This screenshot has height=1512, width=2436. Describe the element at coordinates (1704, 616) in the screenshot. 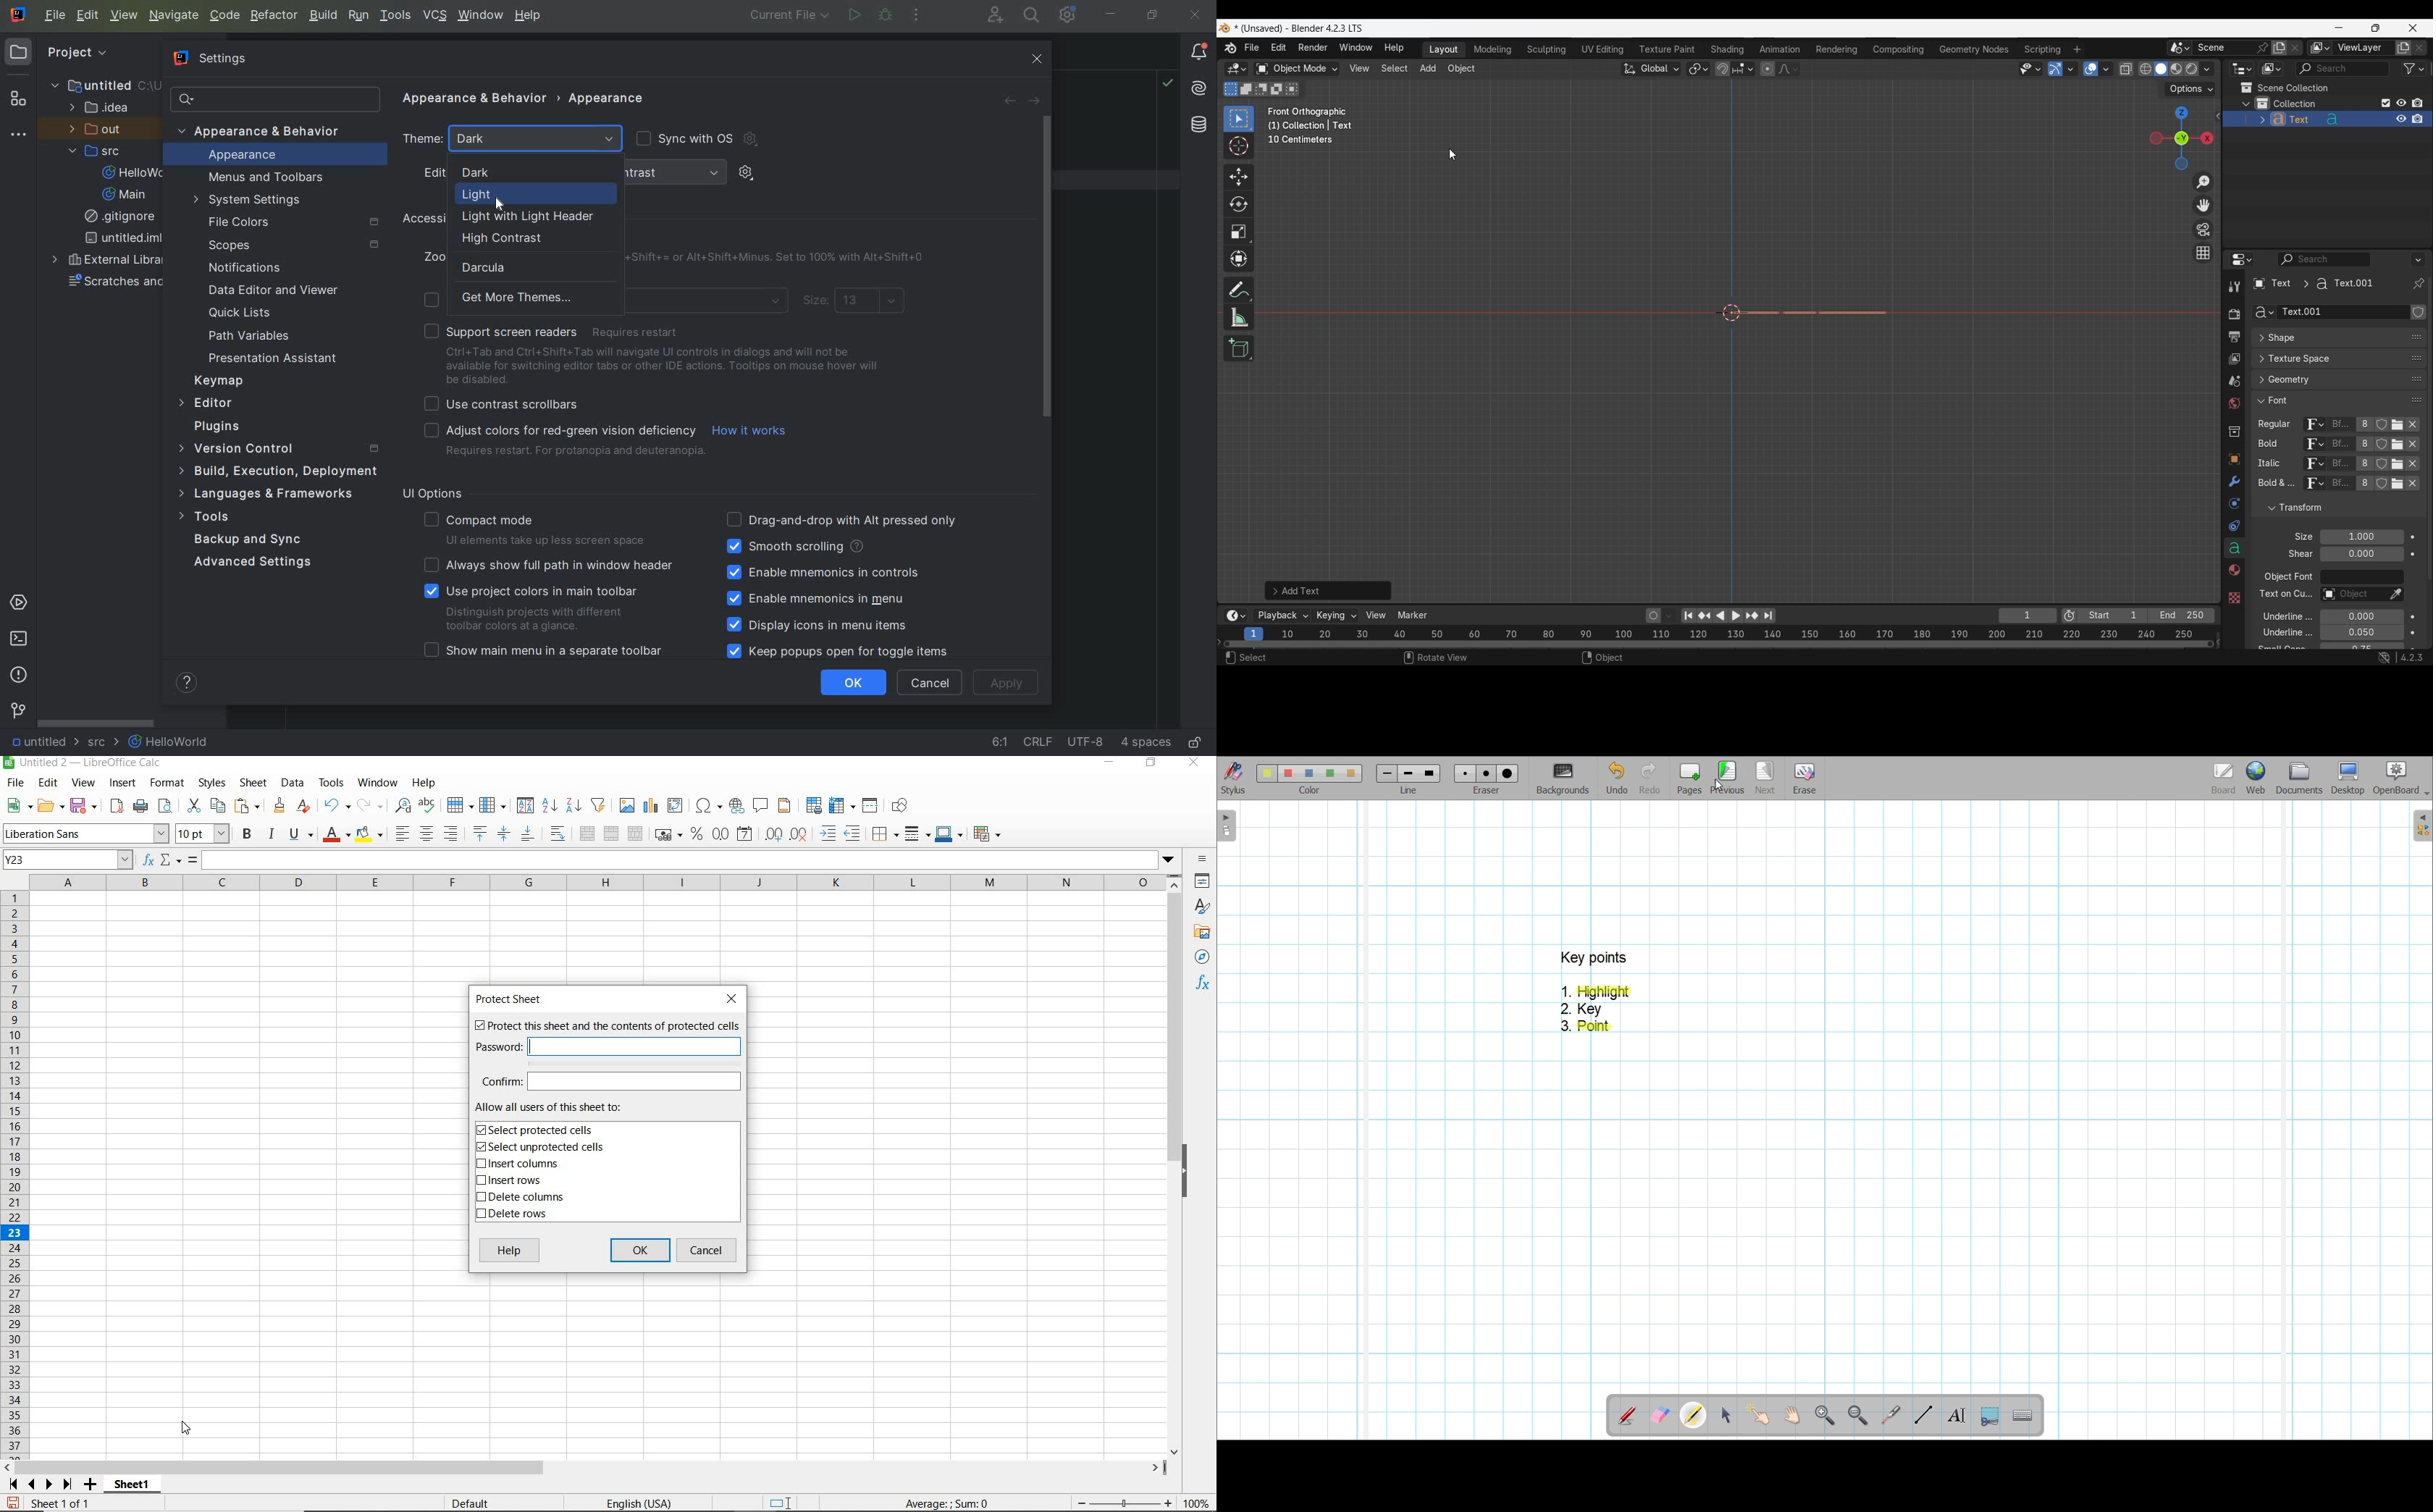

I see `Jump to key frame` at that location.